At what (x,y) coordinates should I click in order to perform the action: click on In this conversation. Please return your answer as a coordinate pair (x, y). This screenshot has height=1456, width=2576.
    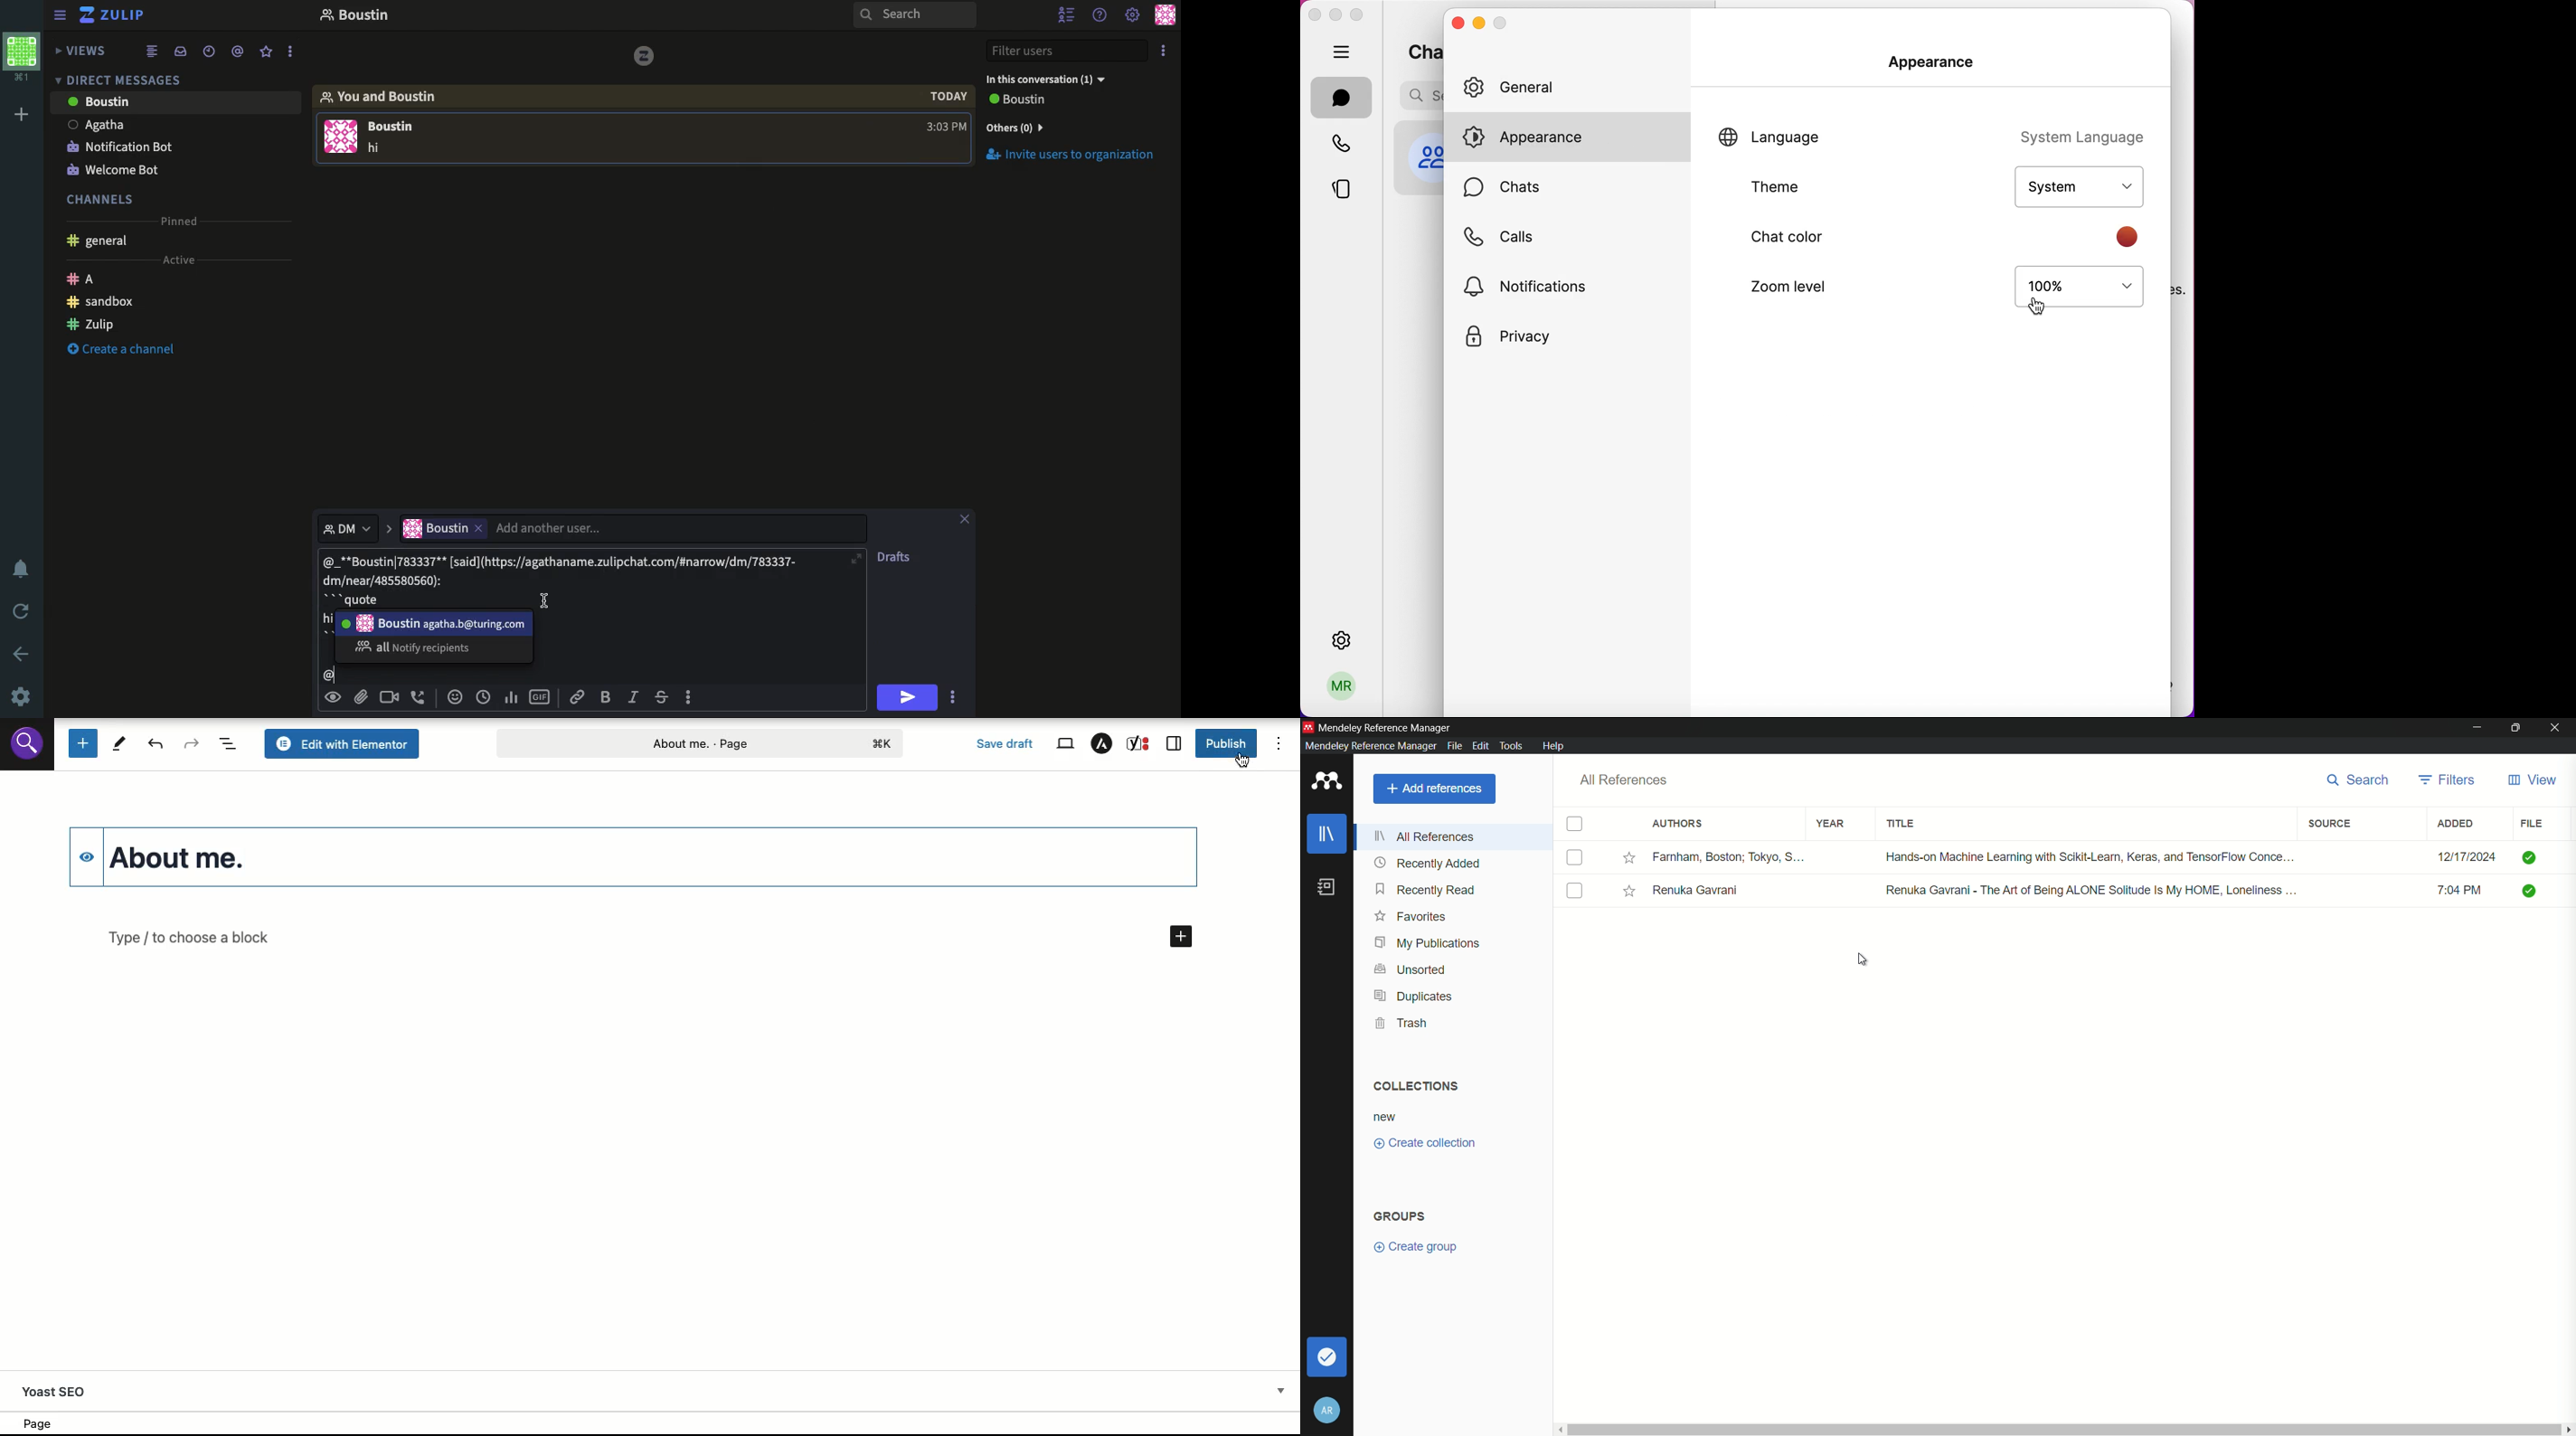
    Looking at the image, I should click on (1058, 78).